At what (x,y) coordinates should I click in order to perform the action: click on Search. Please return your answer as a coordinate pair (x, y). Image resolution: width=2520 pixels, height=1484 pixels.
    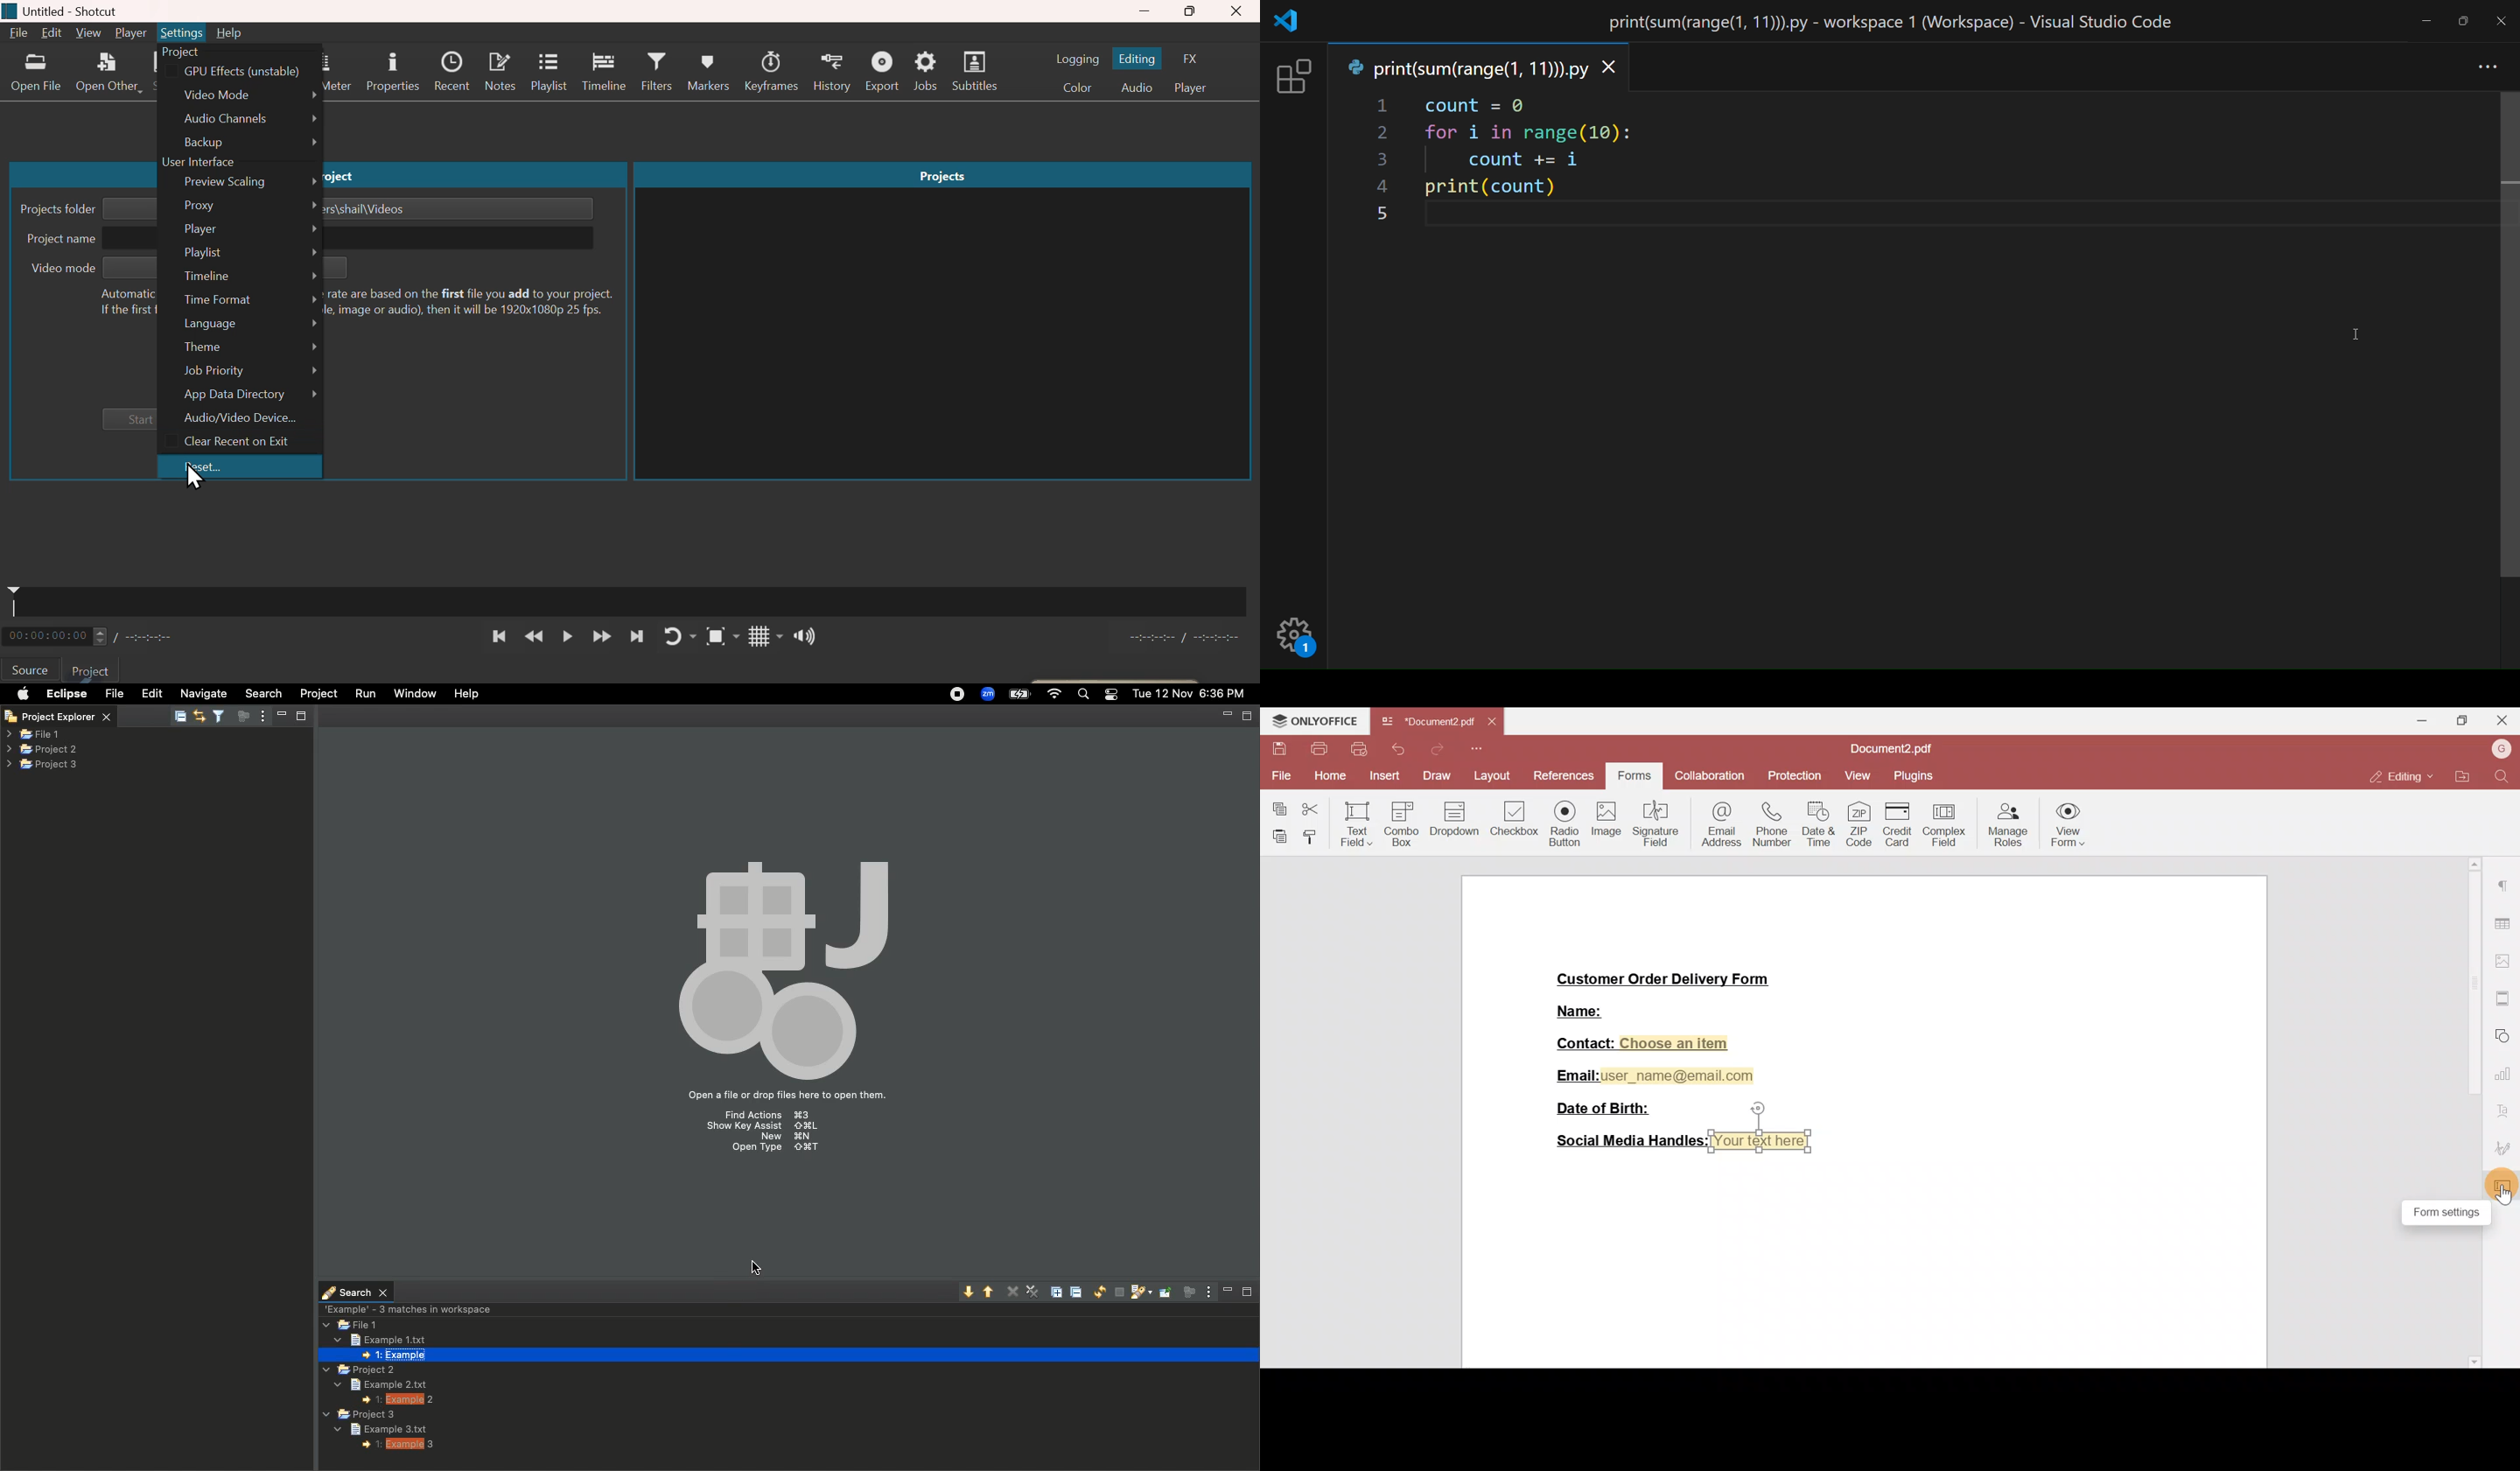
    Looking at the image, I should click on (1084, 696).